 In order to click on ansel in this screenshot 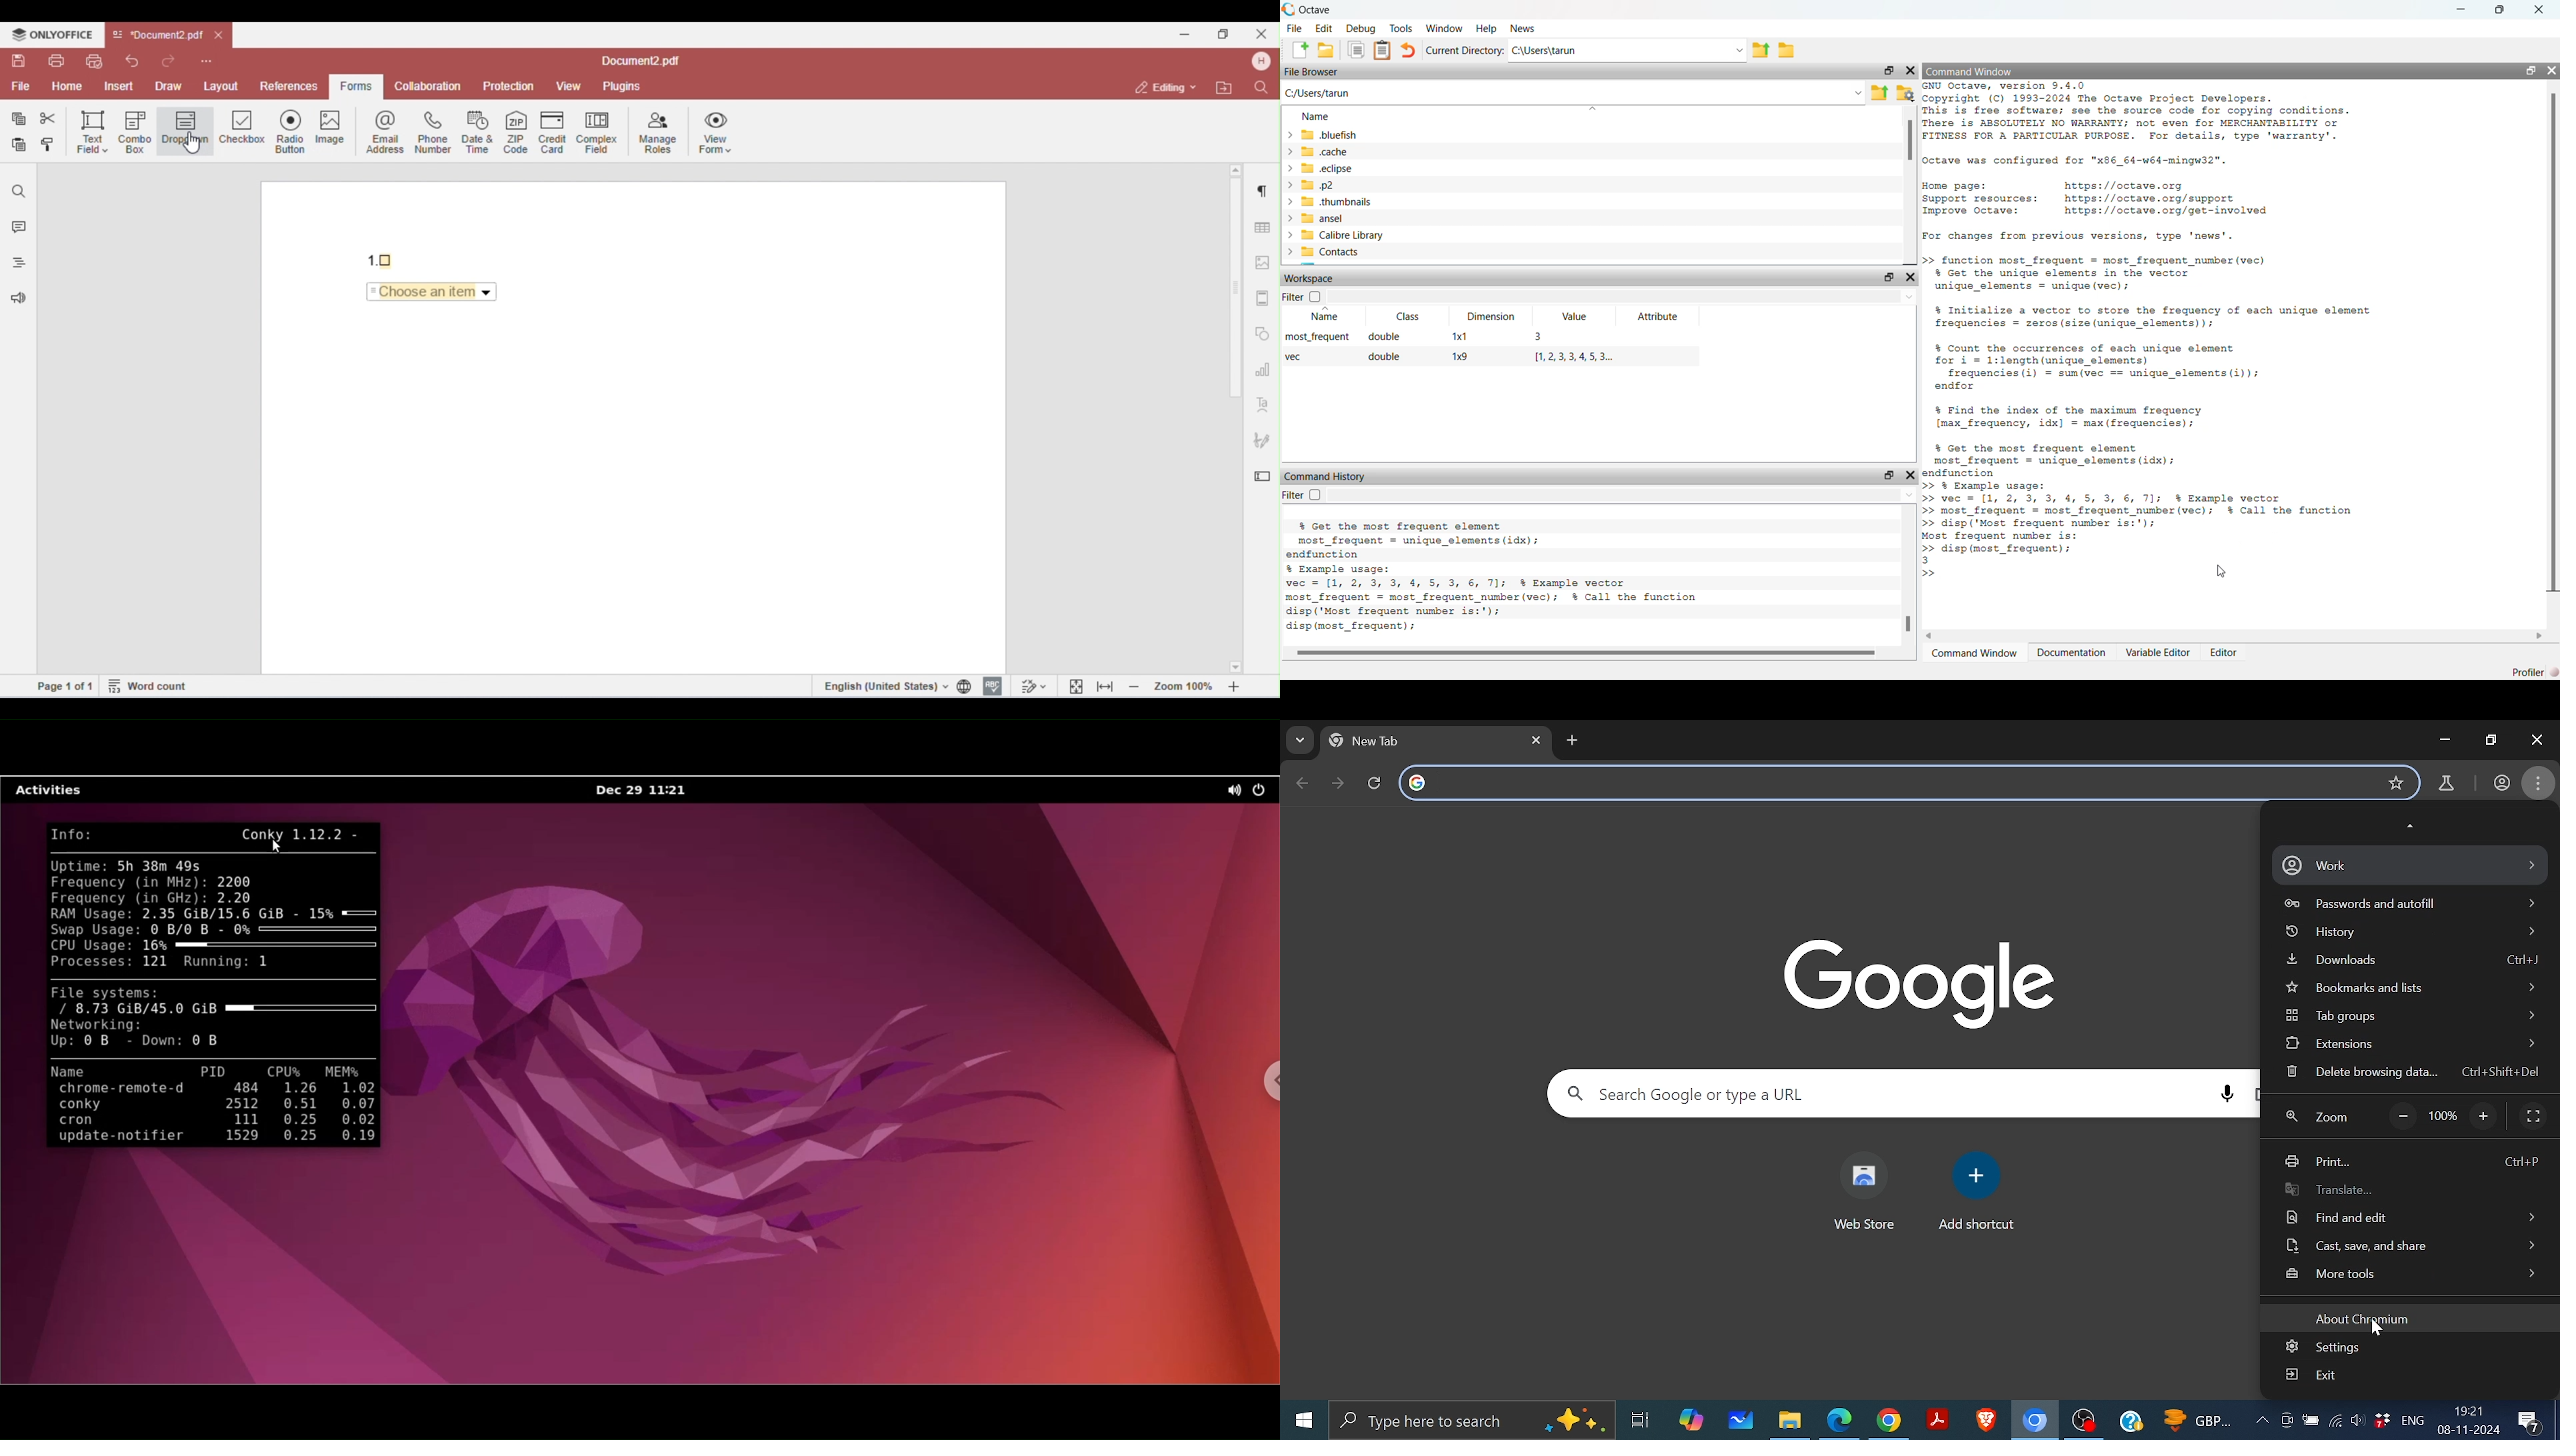, I will do `click(1322, 219)`.